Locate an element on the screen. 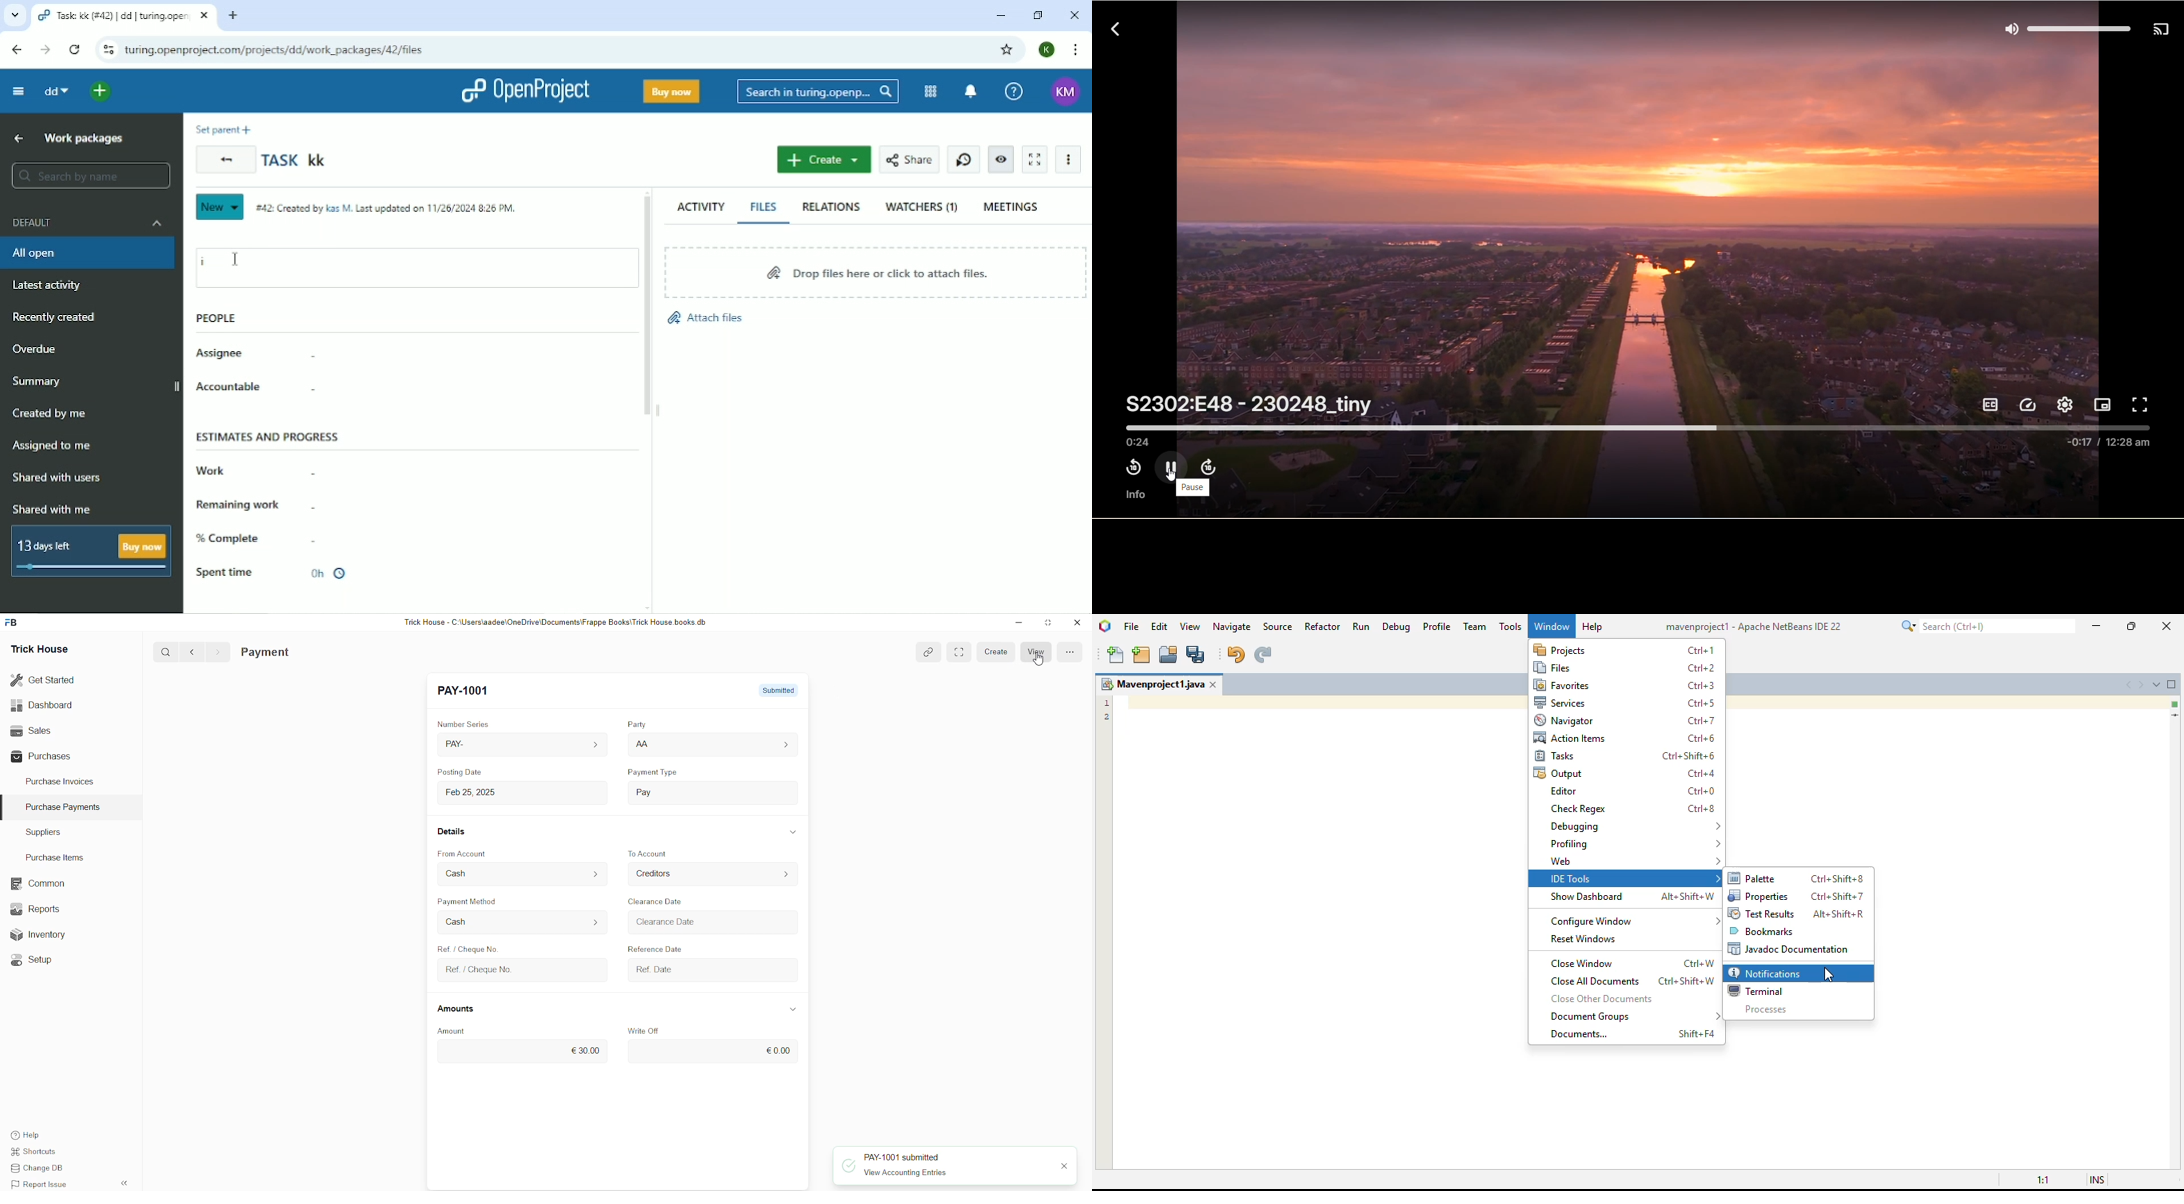 Image resolution: width=2184 pixels, height=1204 pixels. close window is located at coordinates (1583, 964).